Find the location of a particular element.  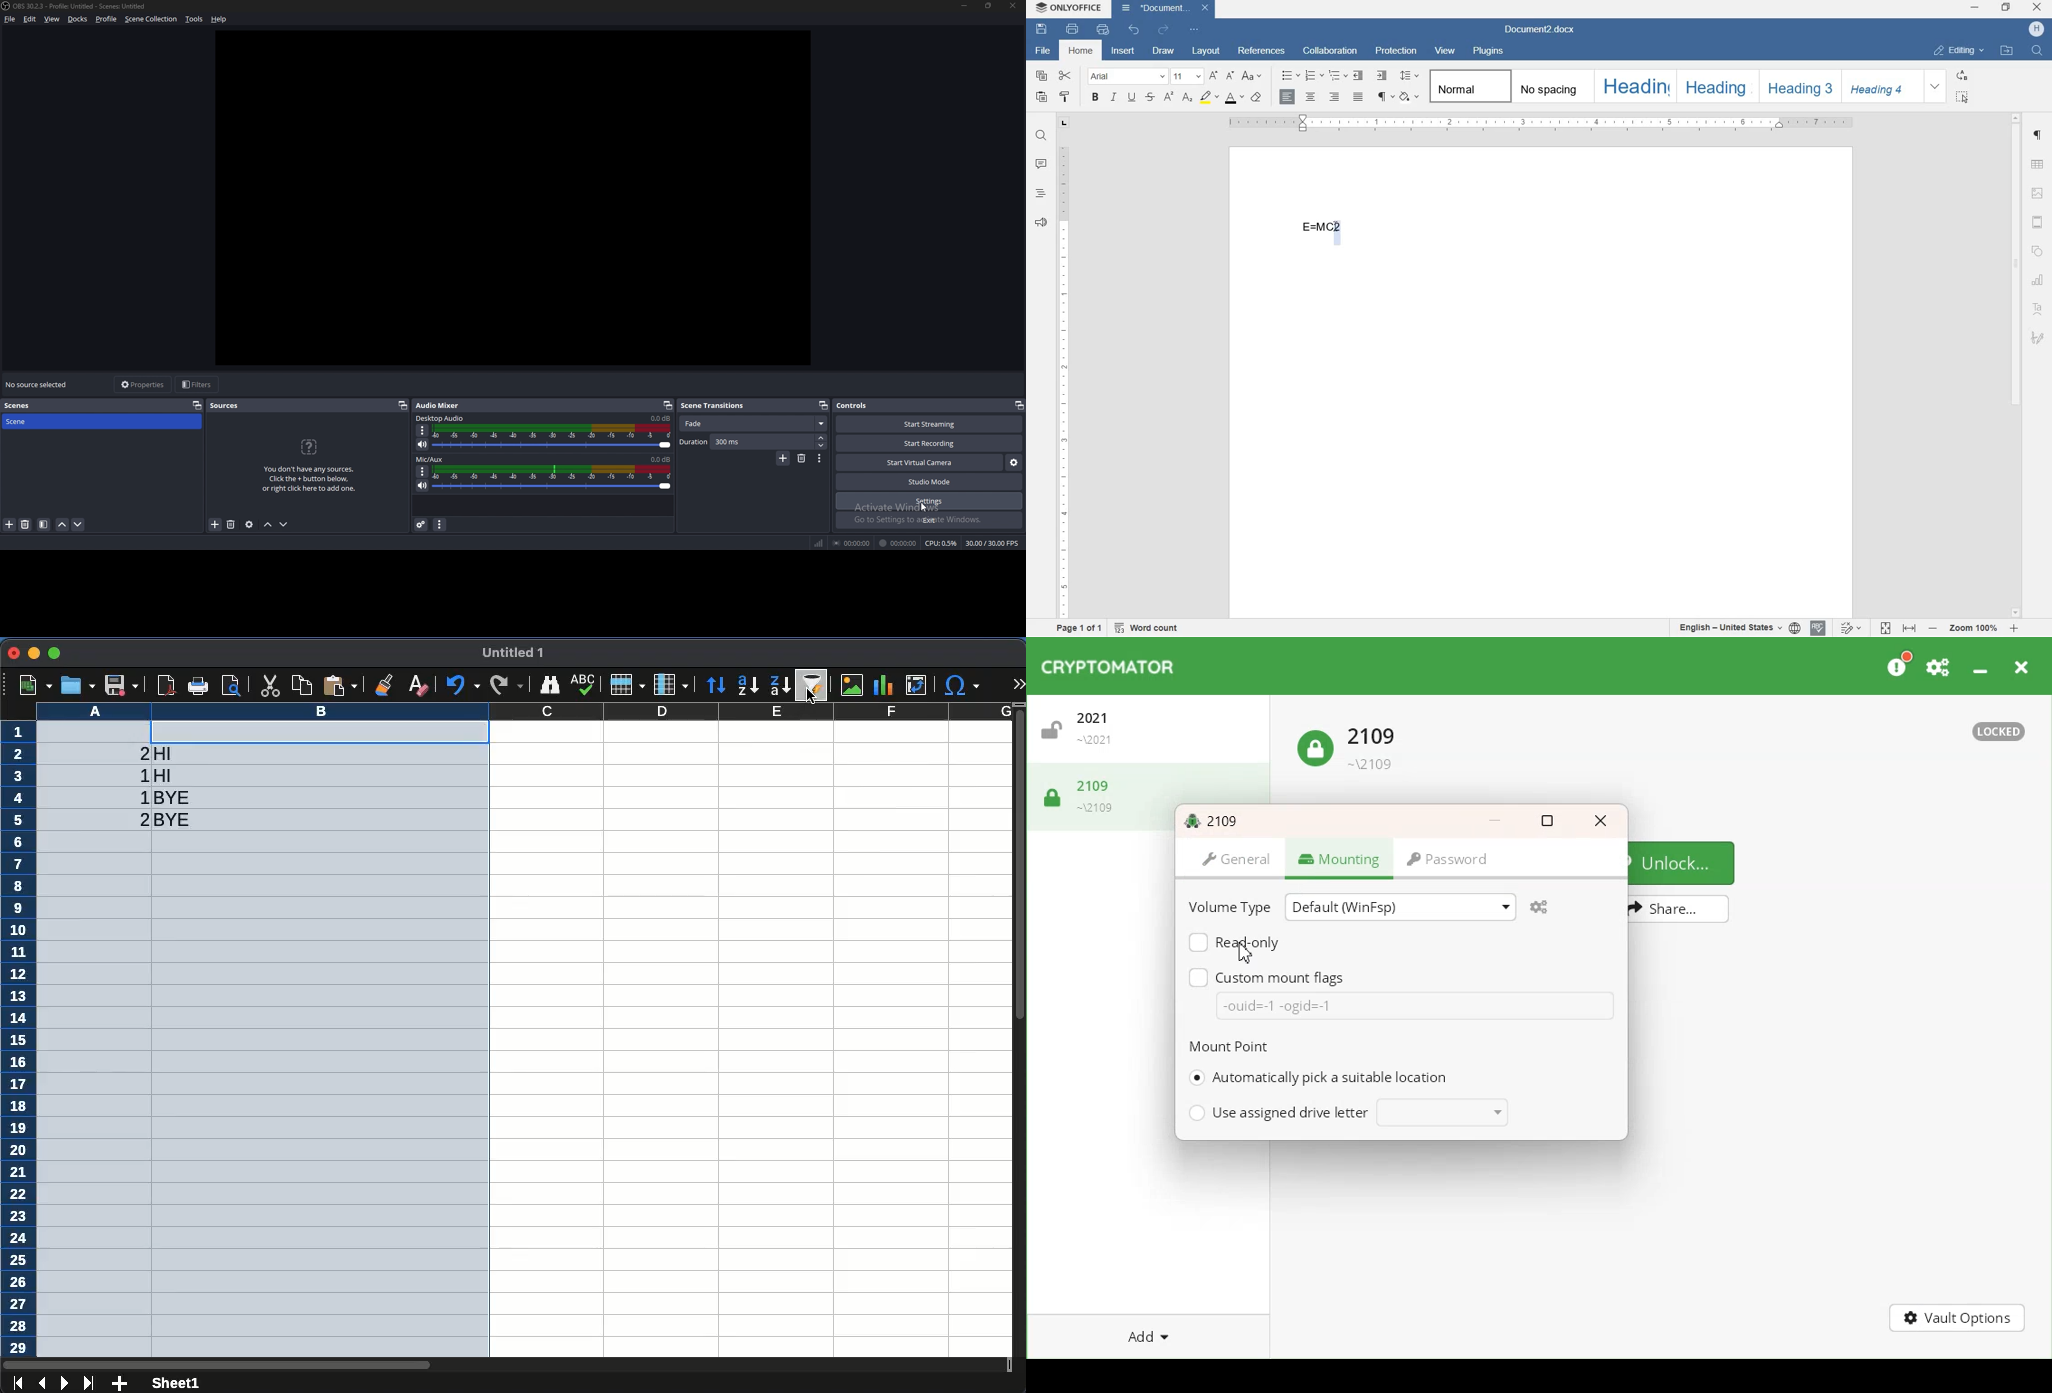

expand is located at coordinates (1020, 684).